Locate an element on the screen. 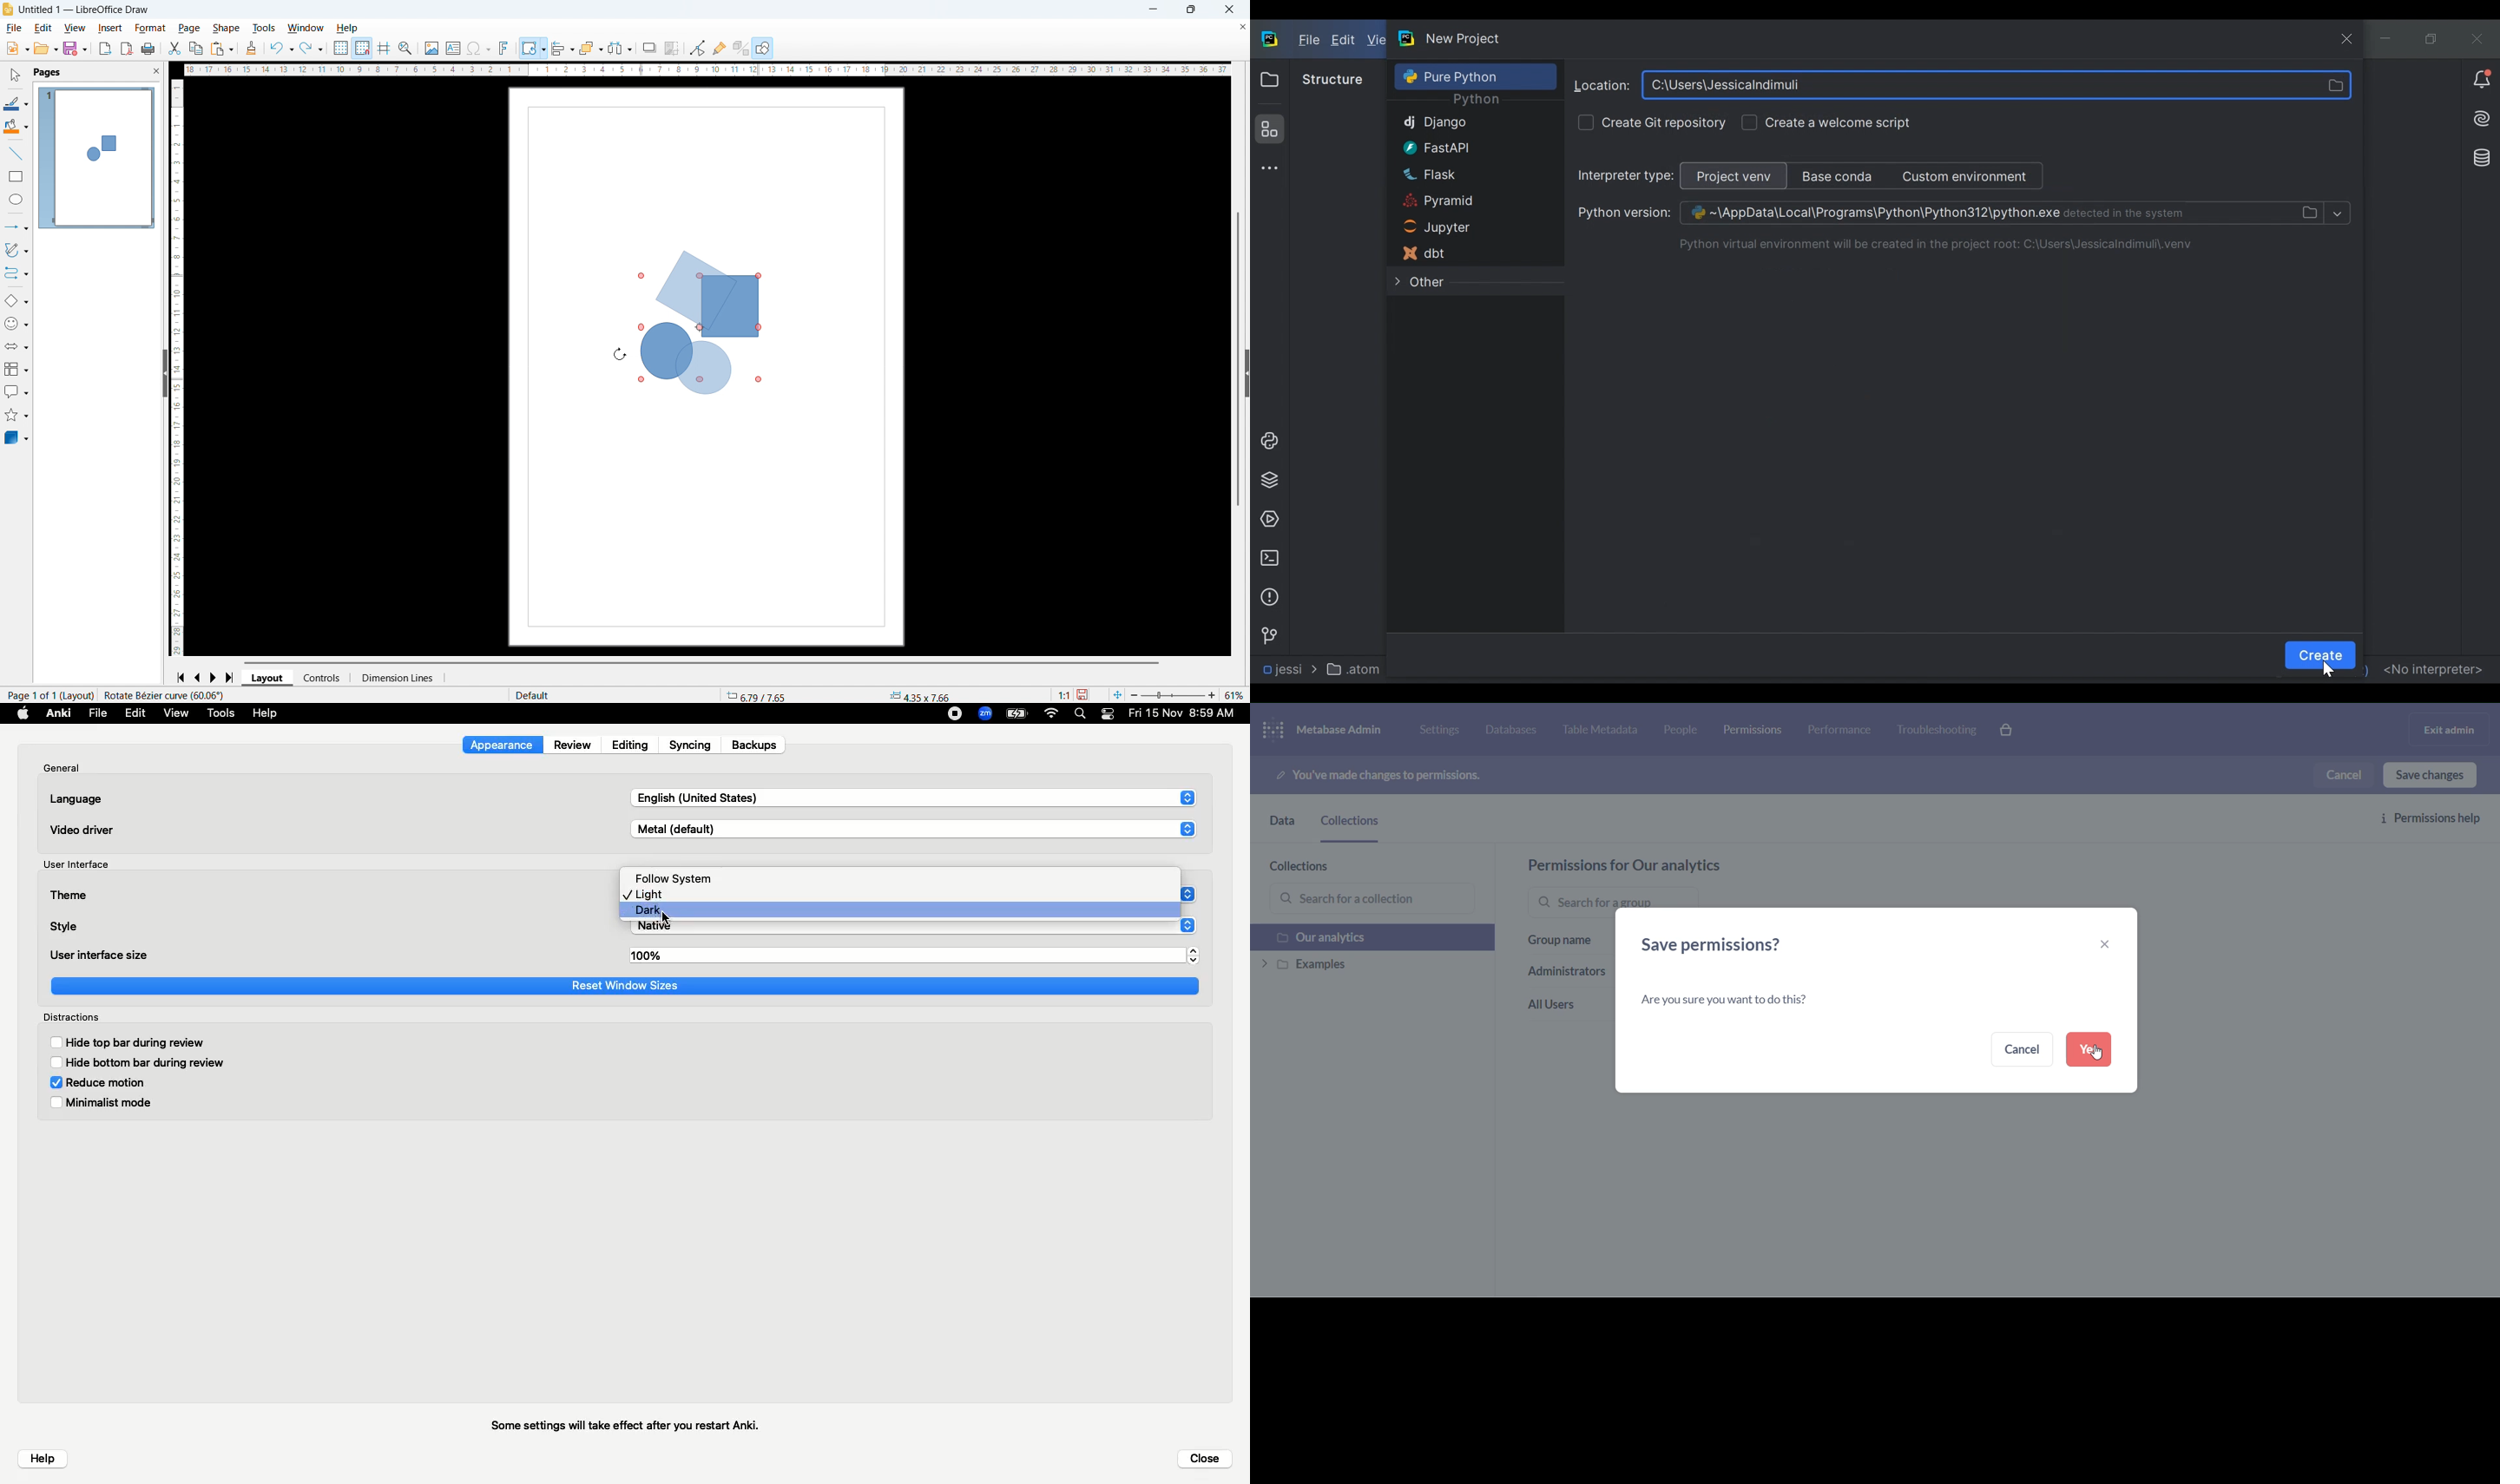 Image resolution: width=2520 pixels, height=1484 pixels. Pages  is located at coordinates (48, 73).